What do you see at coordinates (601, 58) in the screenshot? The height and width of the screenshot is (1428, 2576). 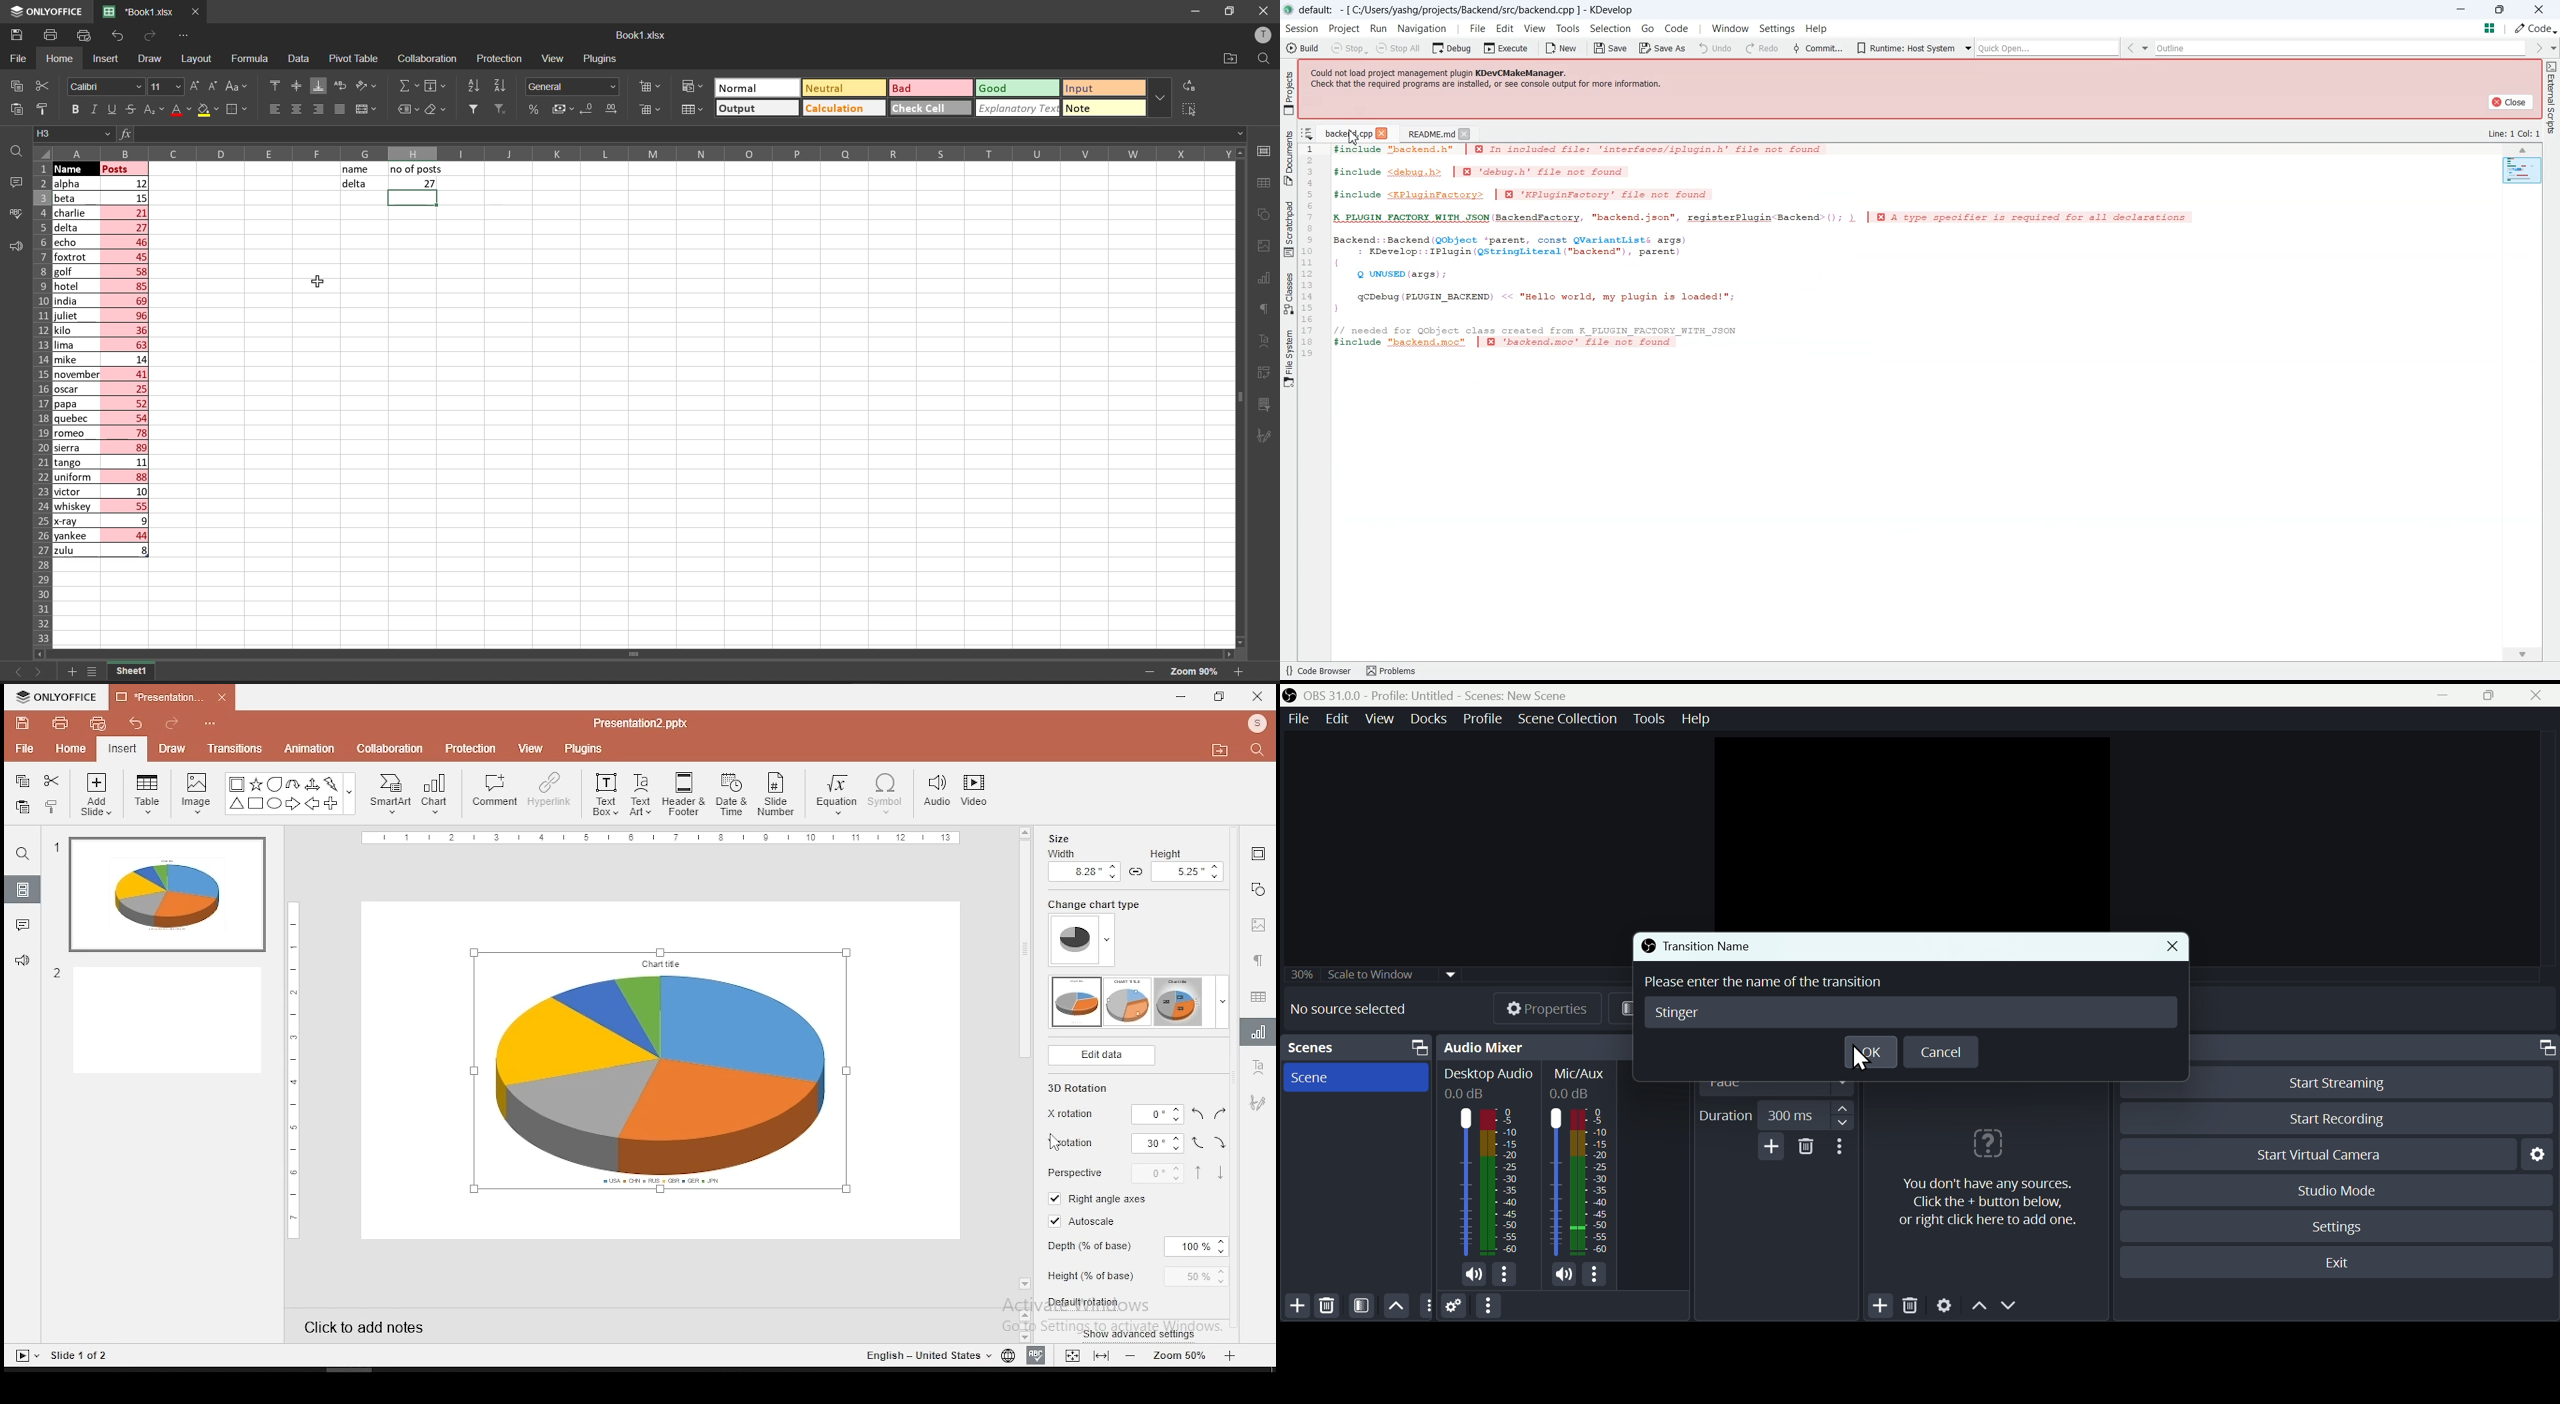 I see `plugins` at bounding box center [601, 58].